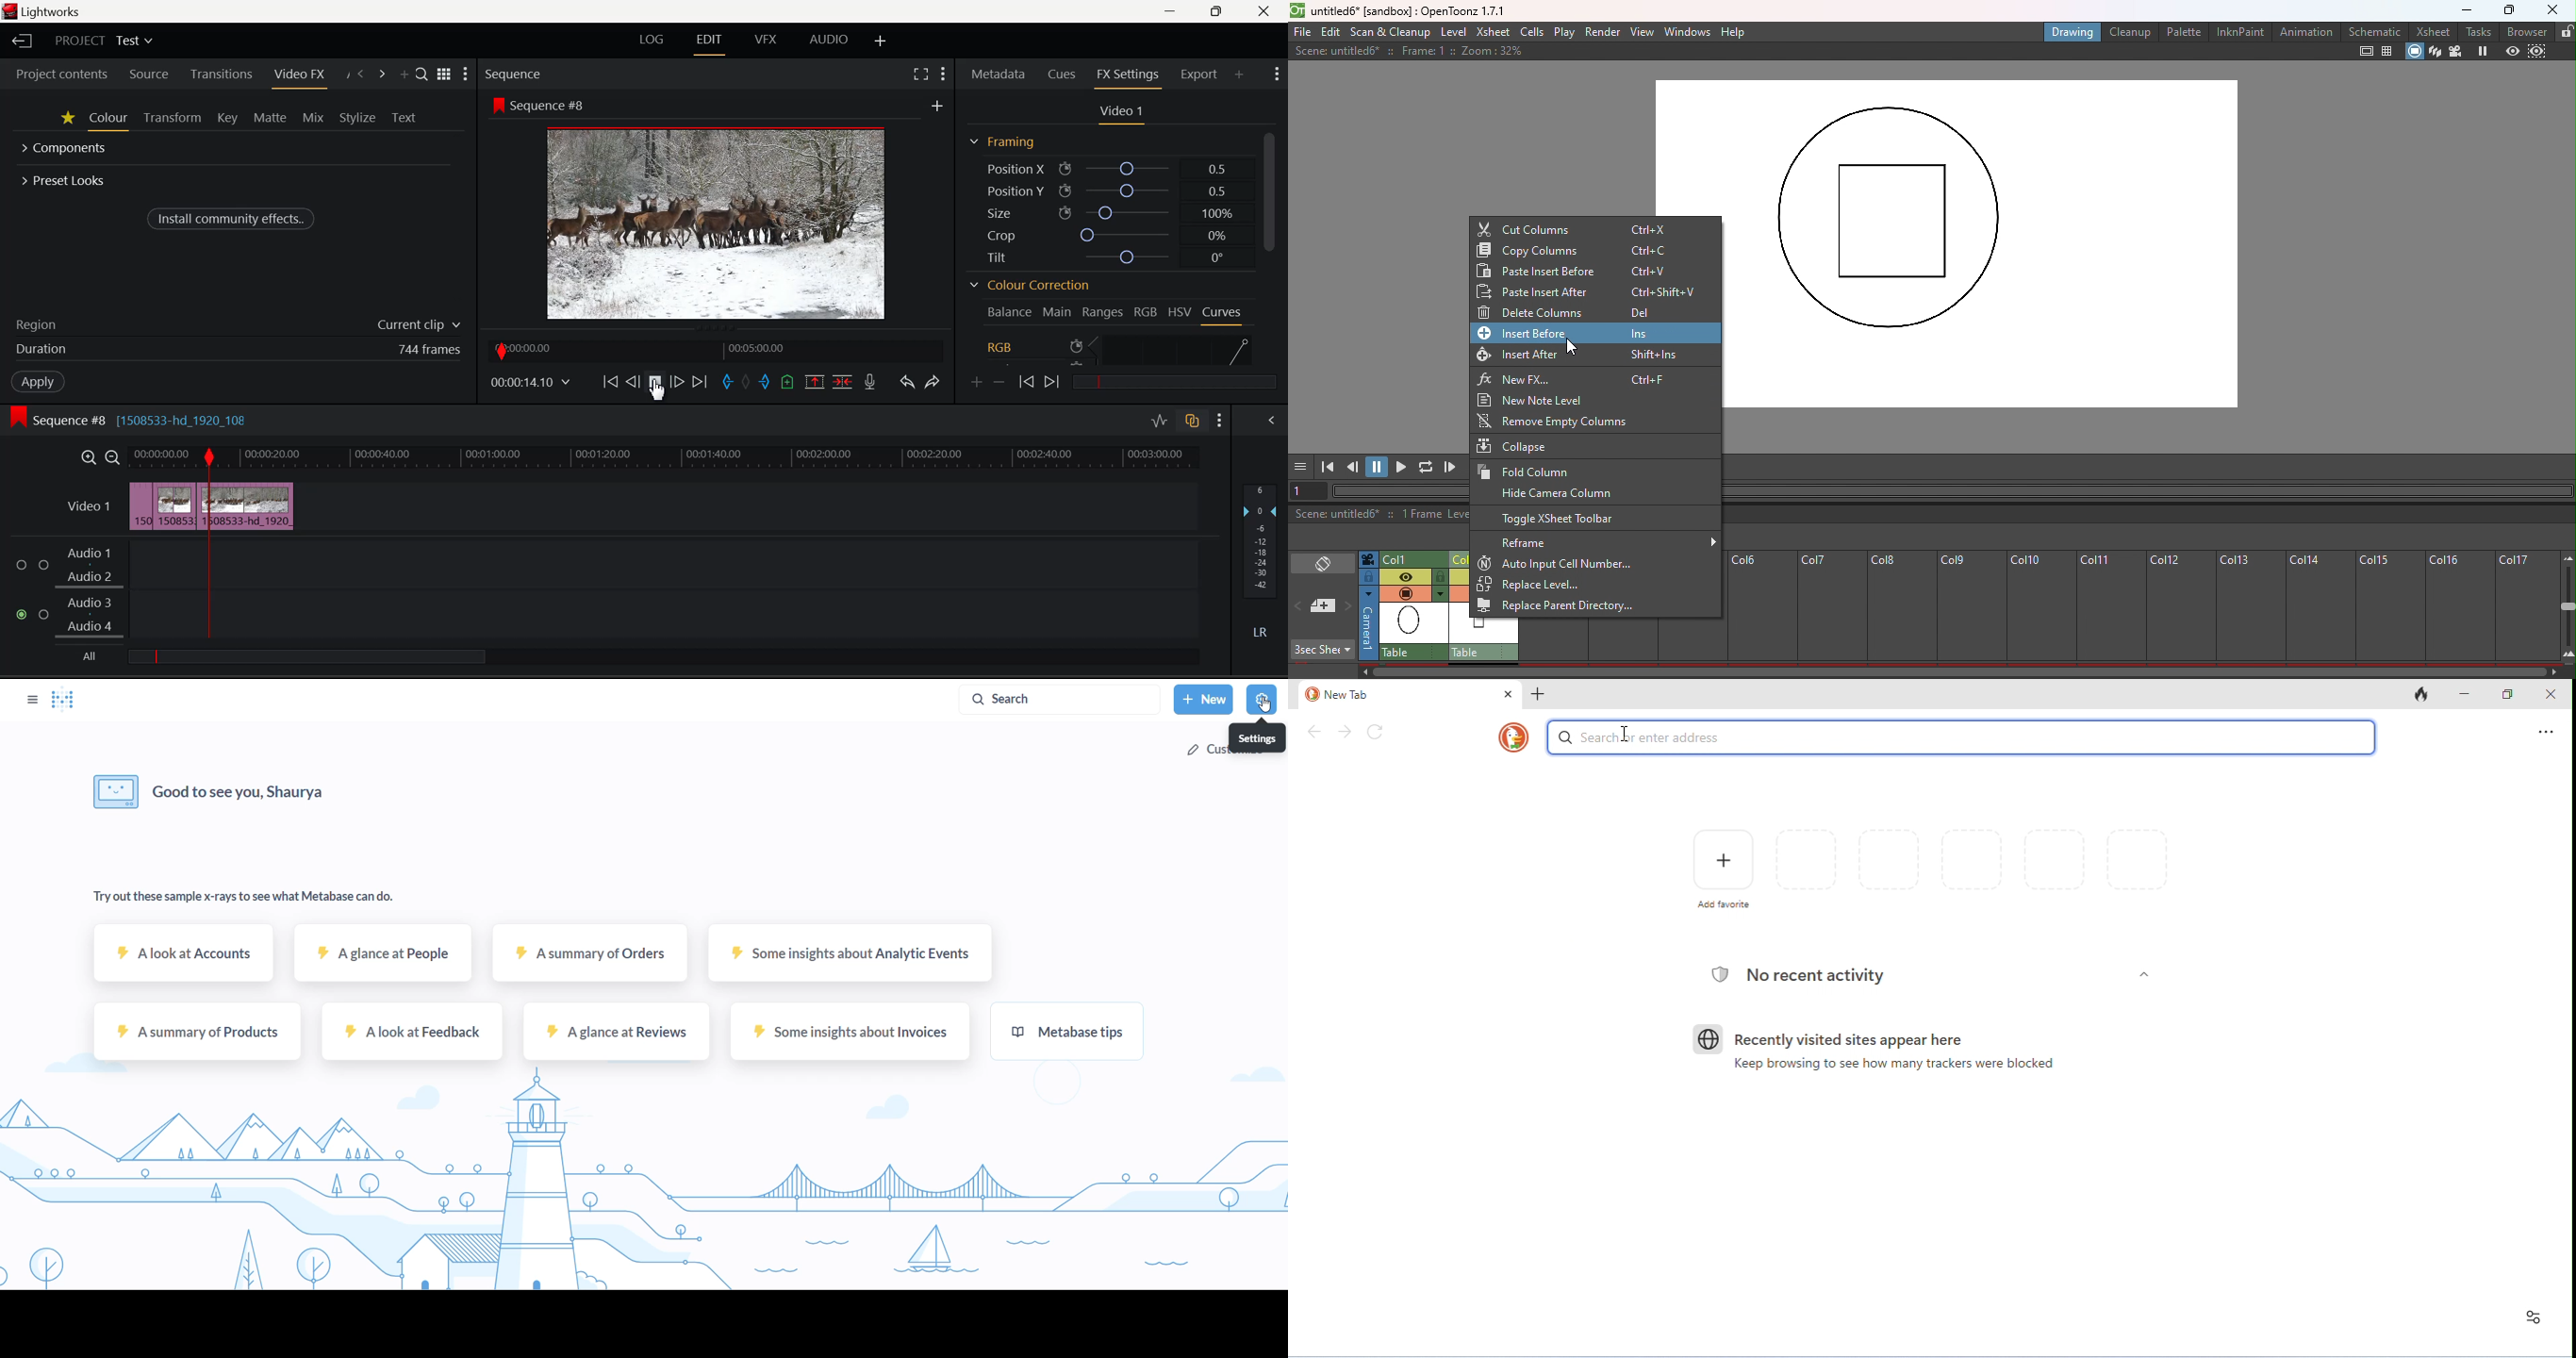 The height and width of the screenshot is (1372, 2576). What do you see at coordinates (1104, 168) in the screenshot?
I see `Position X` at bounding box center [1104, 168].